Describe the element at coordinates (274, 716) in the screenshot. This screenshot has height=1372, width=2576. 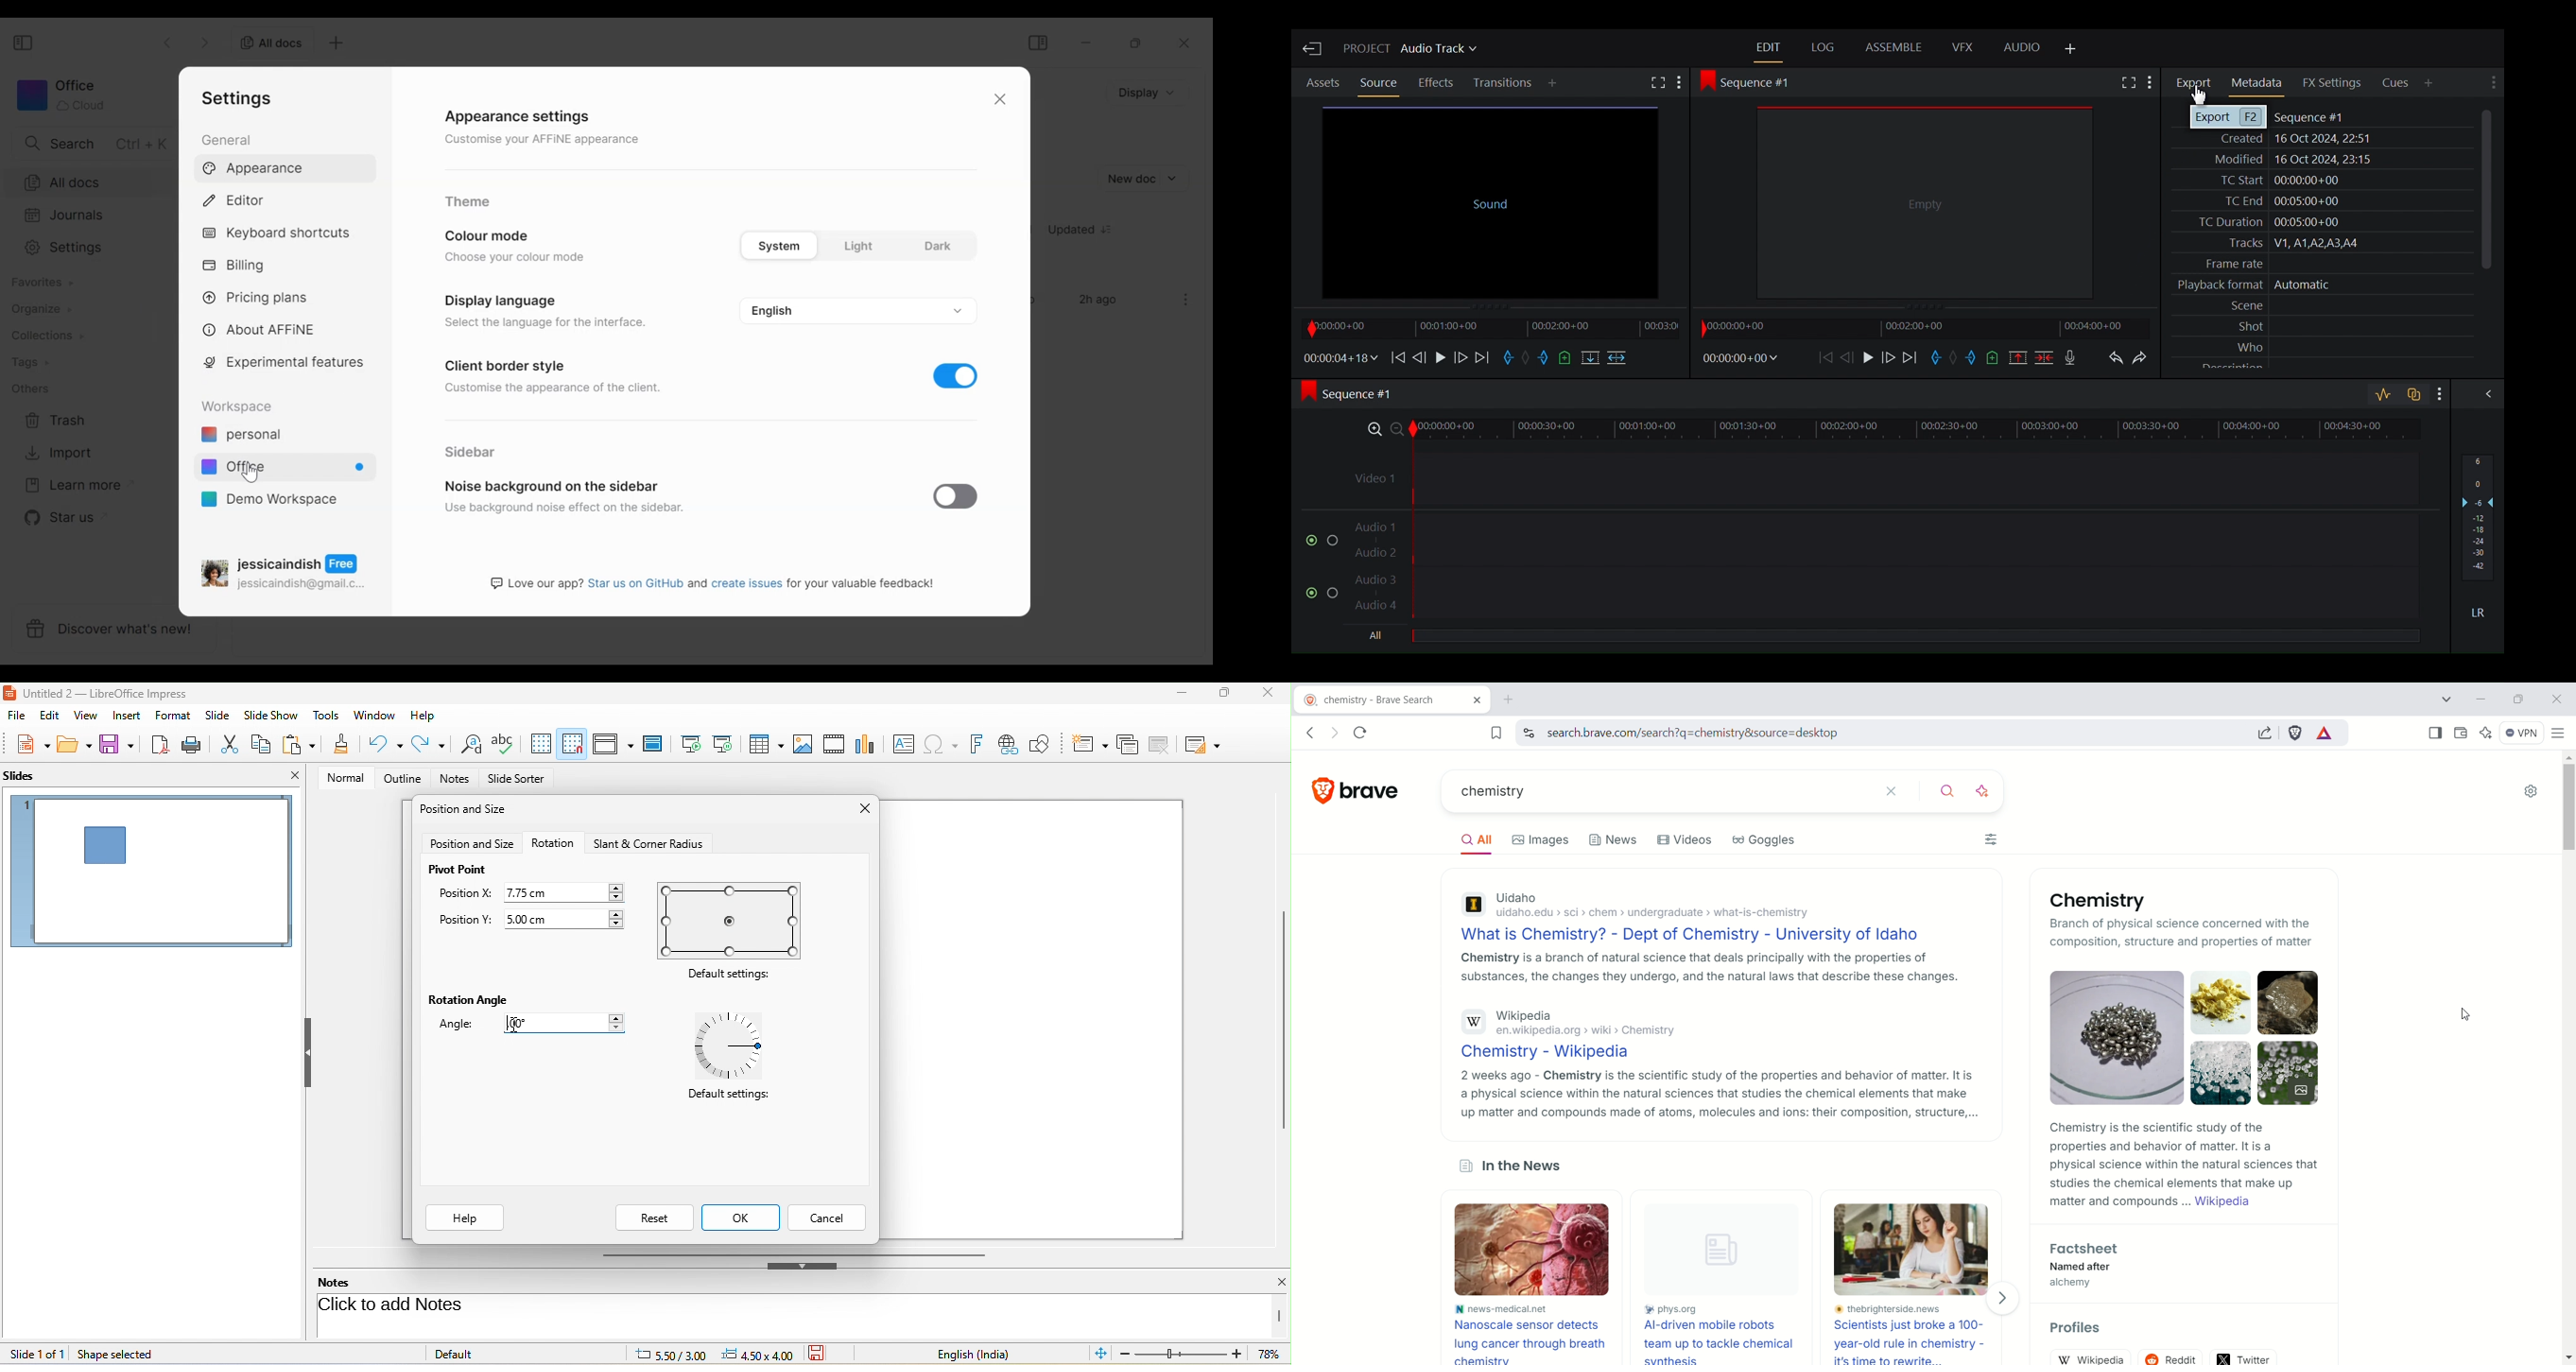
I see `slide show` at that location.